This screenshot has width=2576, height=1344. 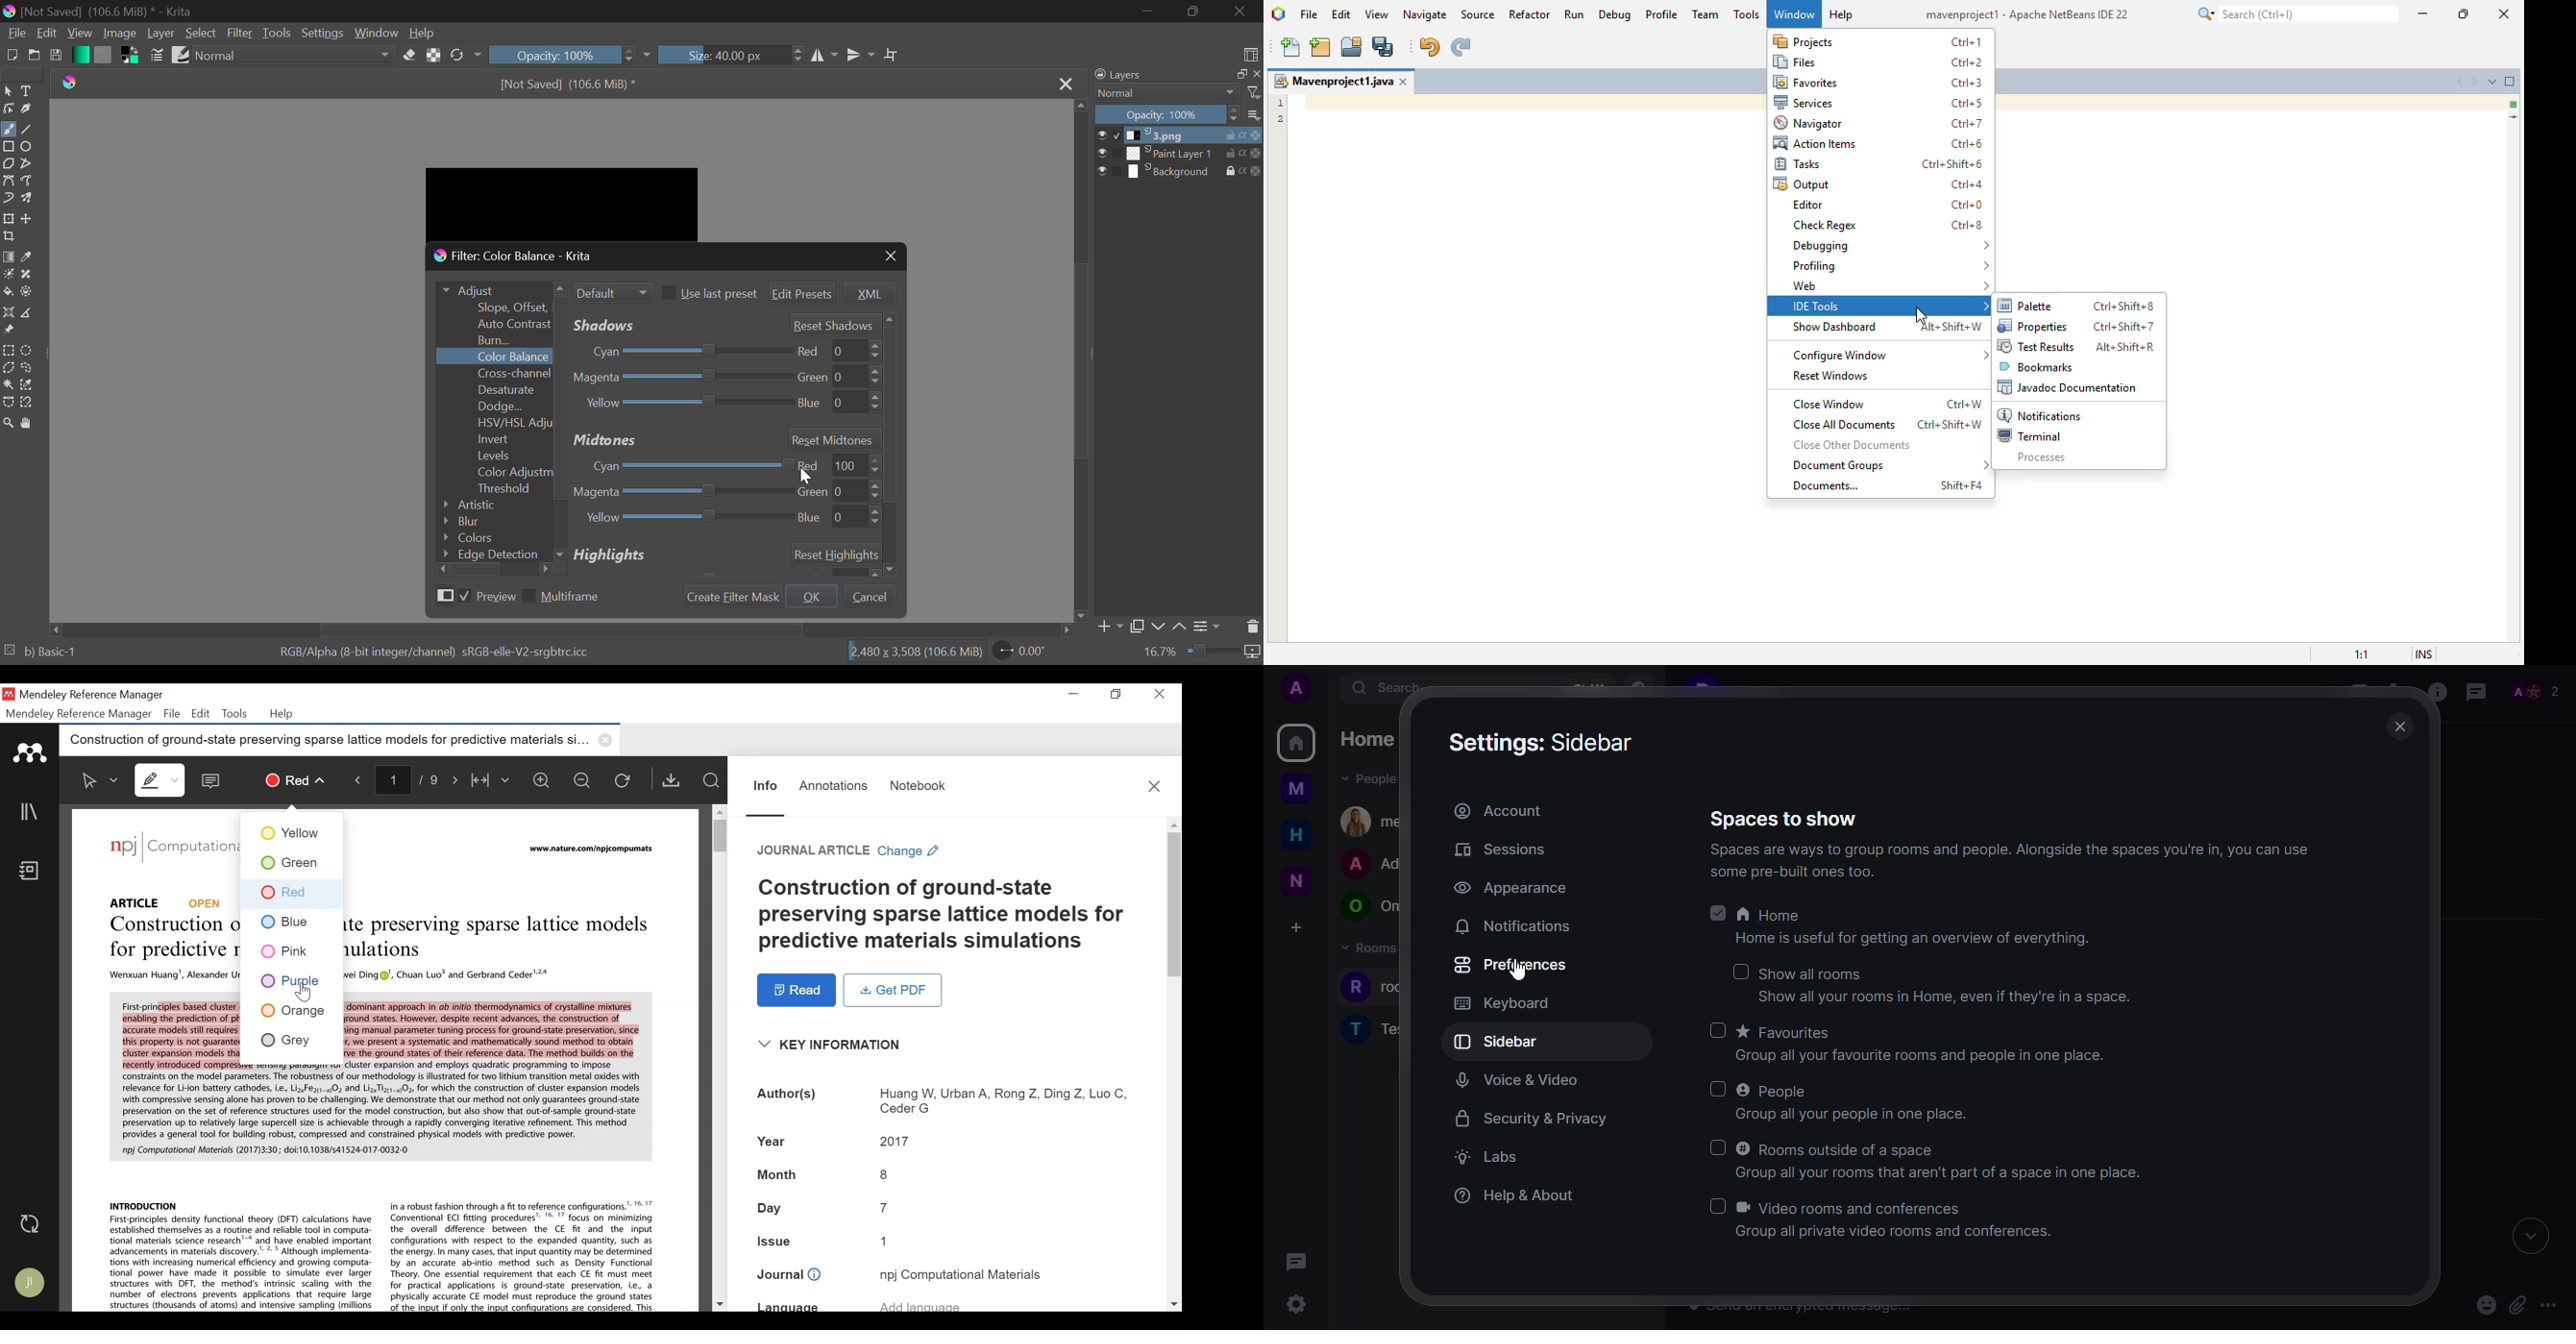 I want to click on Restore, so click(x=1117, y=694).